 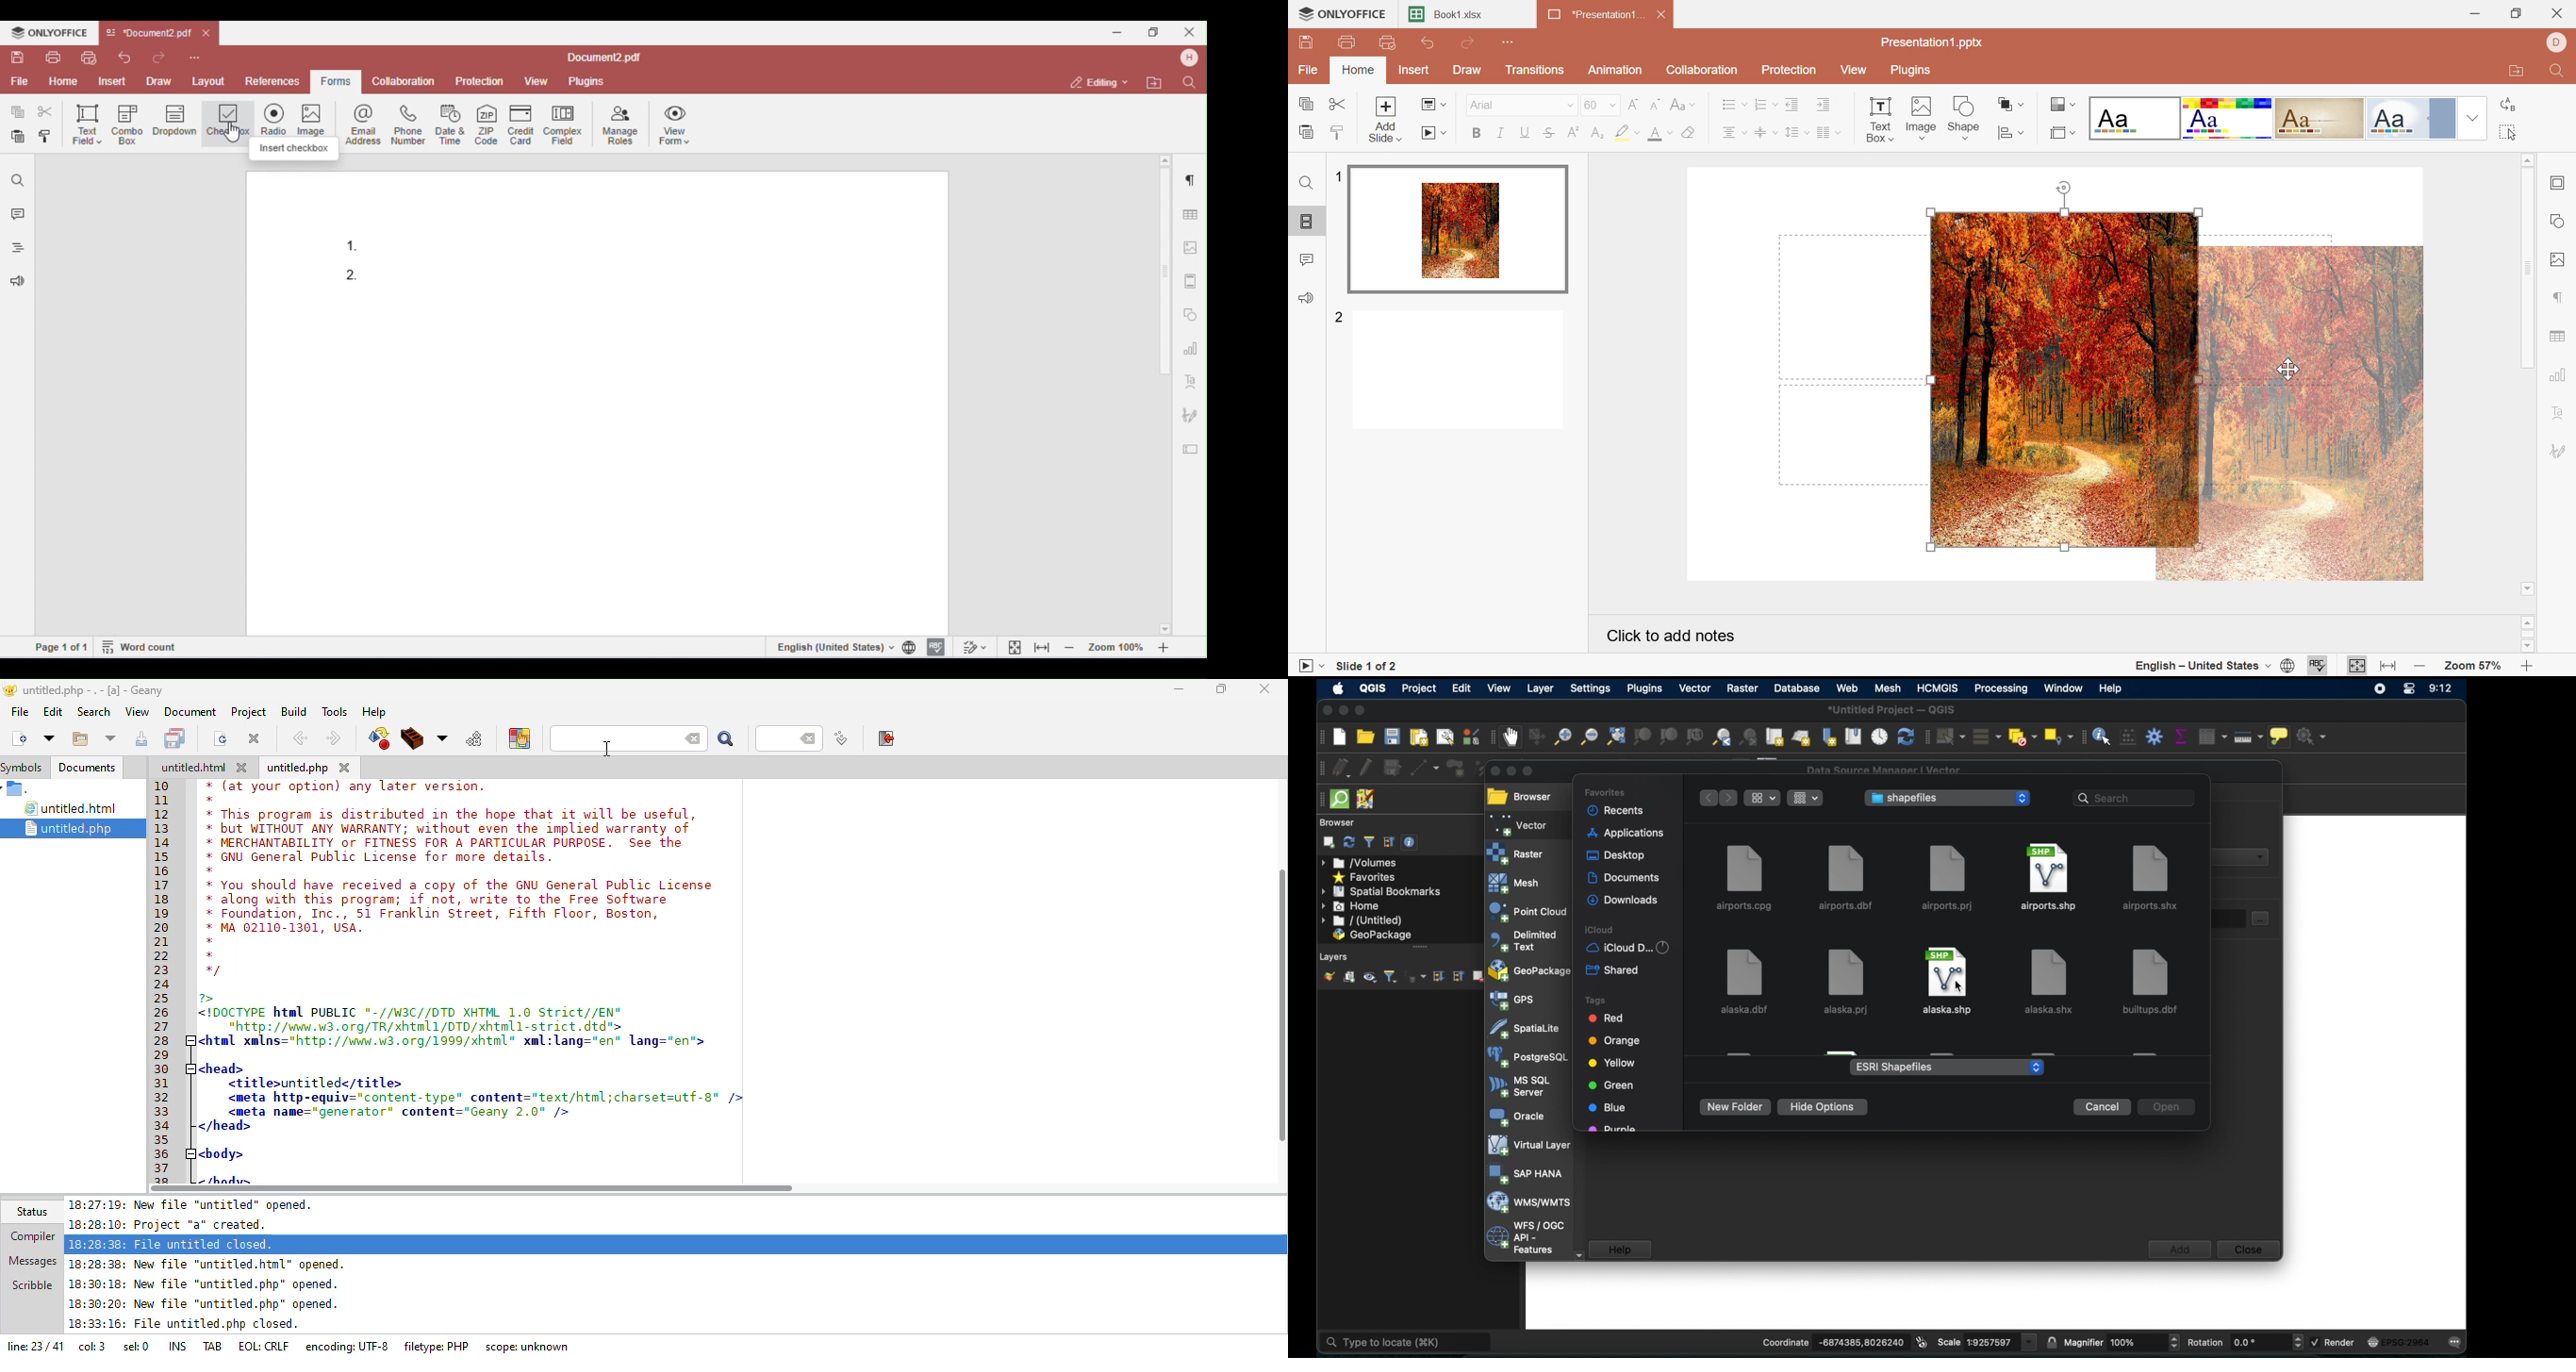 I want to click on show items as icons, list or gallery, so click(x=1761, y=798).